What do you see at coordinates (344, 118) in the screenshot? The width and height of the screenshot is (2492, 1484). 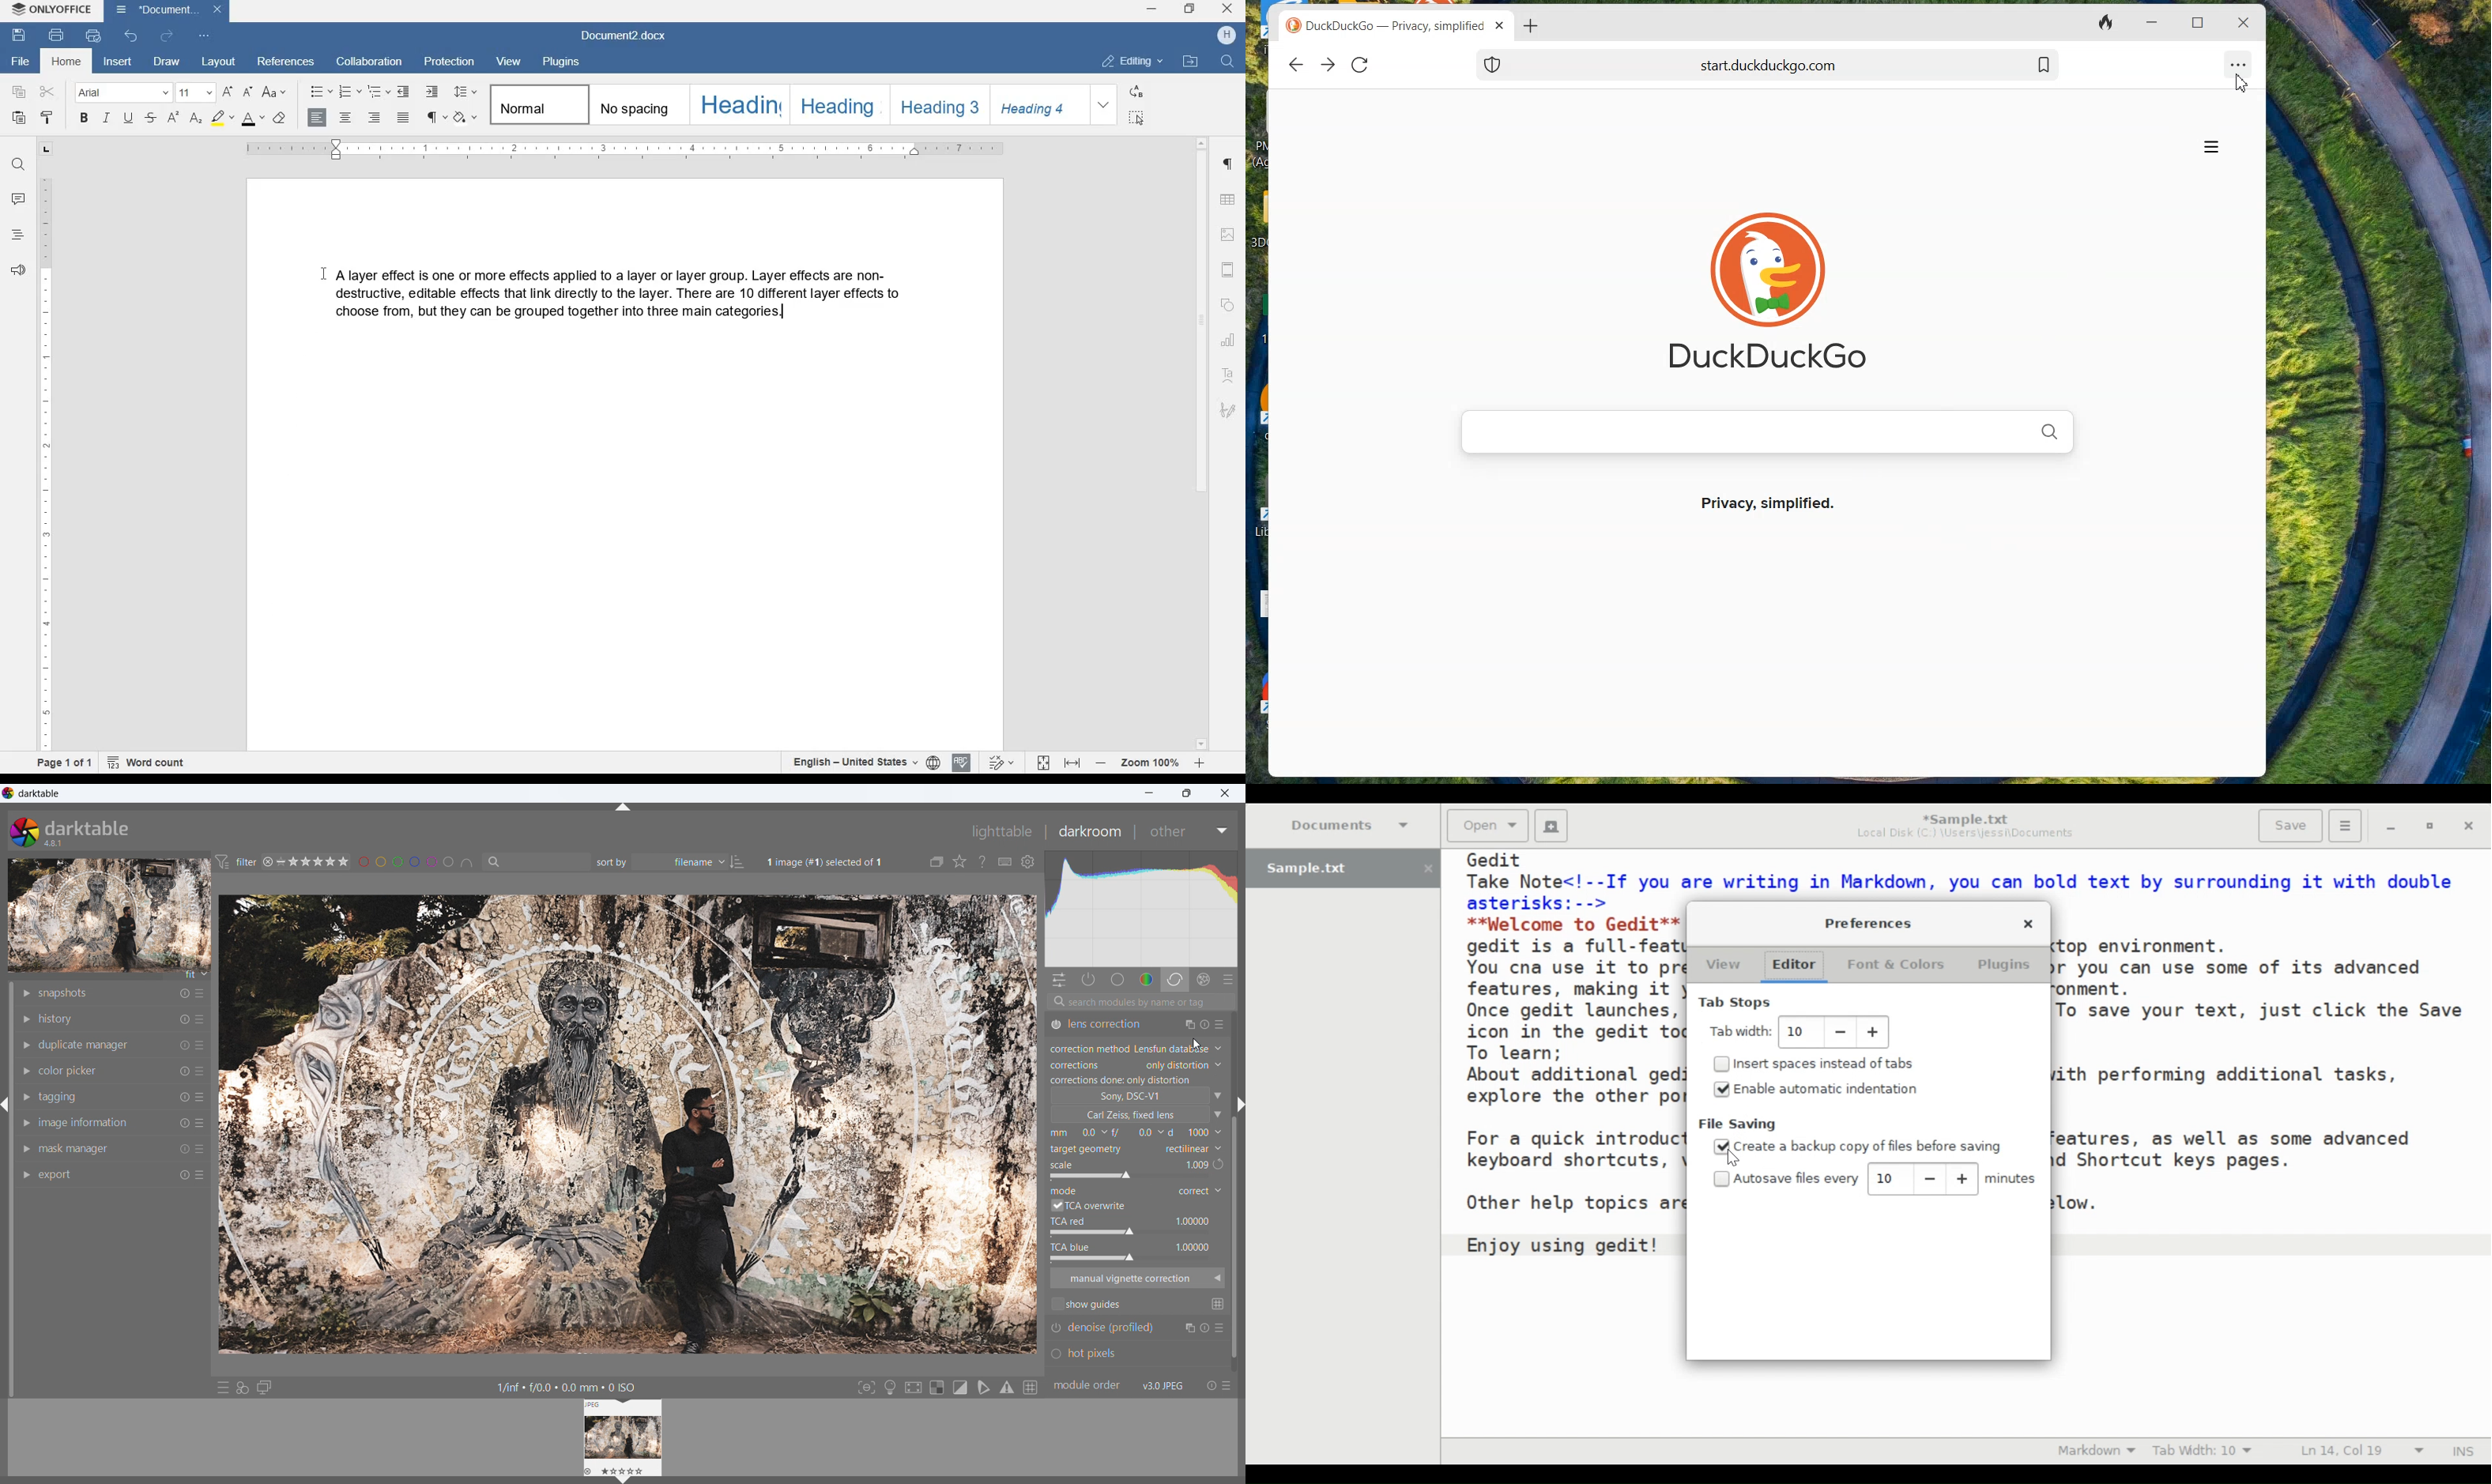 I see `align center` at bounding box center [344, 118].